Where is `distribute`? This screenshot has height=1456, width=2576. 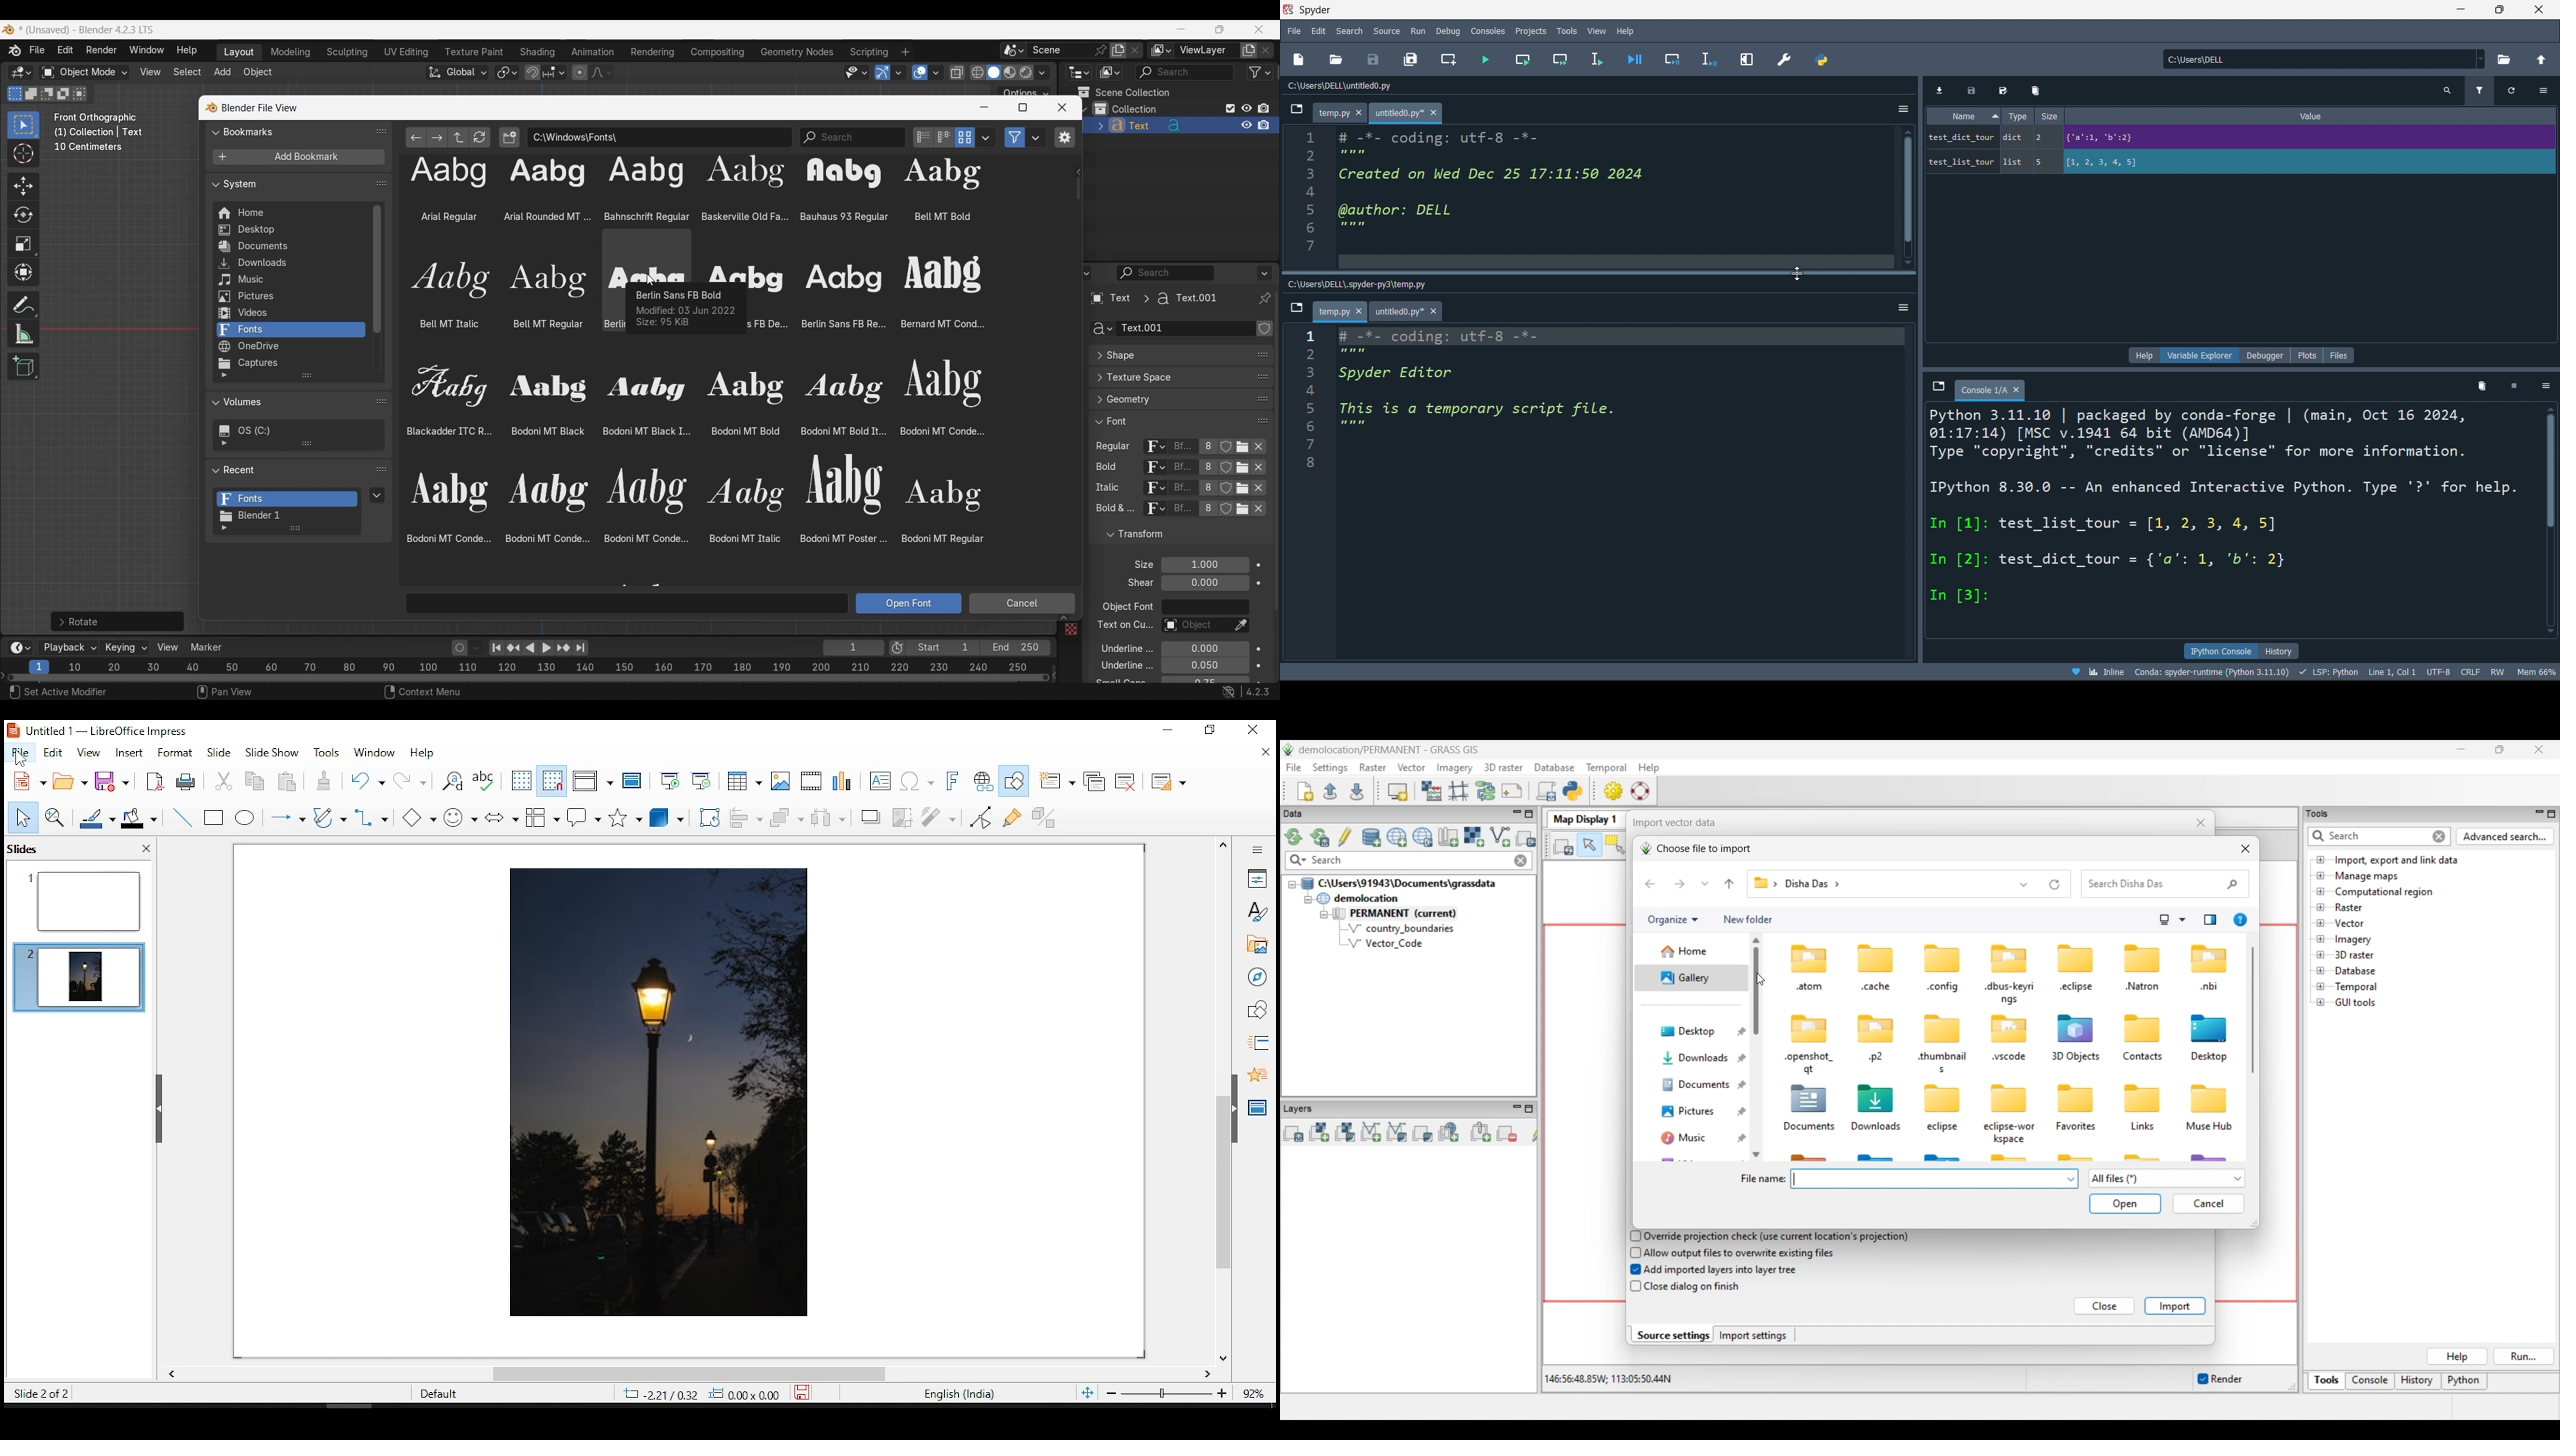
distribute is located at coordinates (830, 818).